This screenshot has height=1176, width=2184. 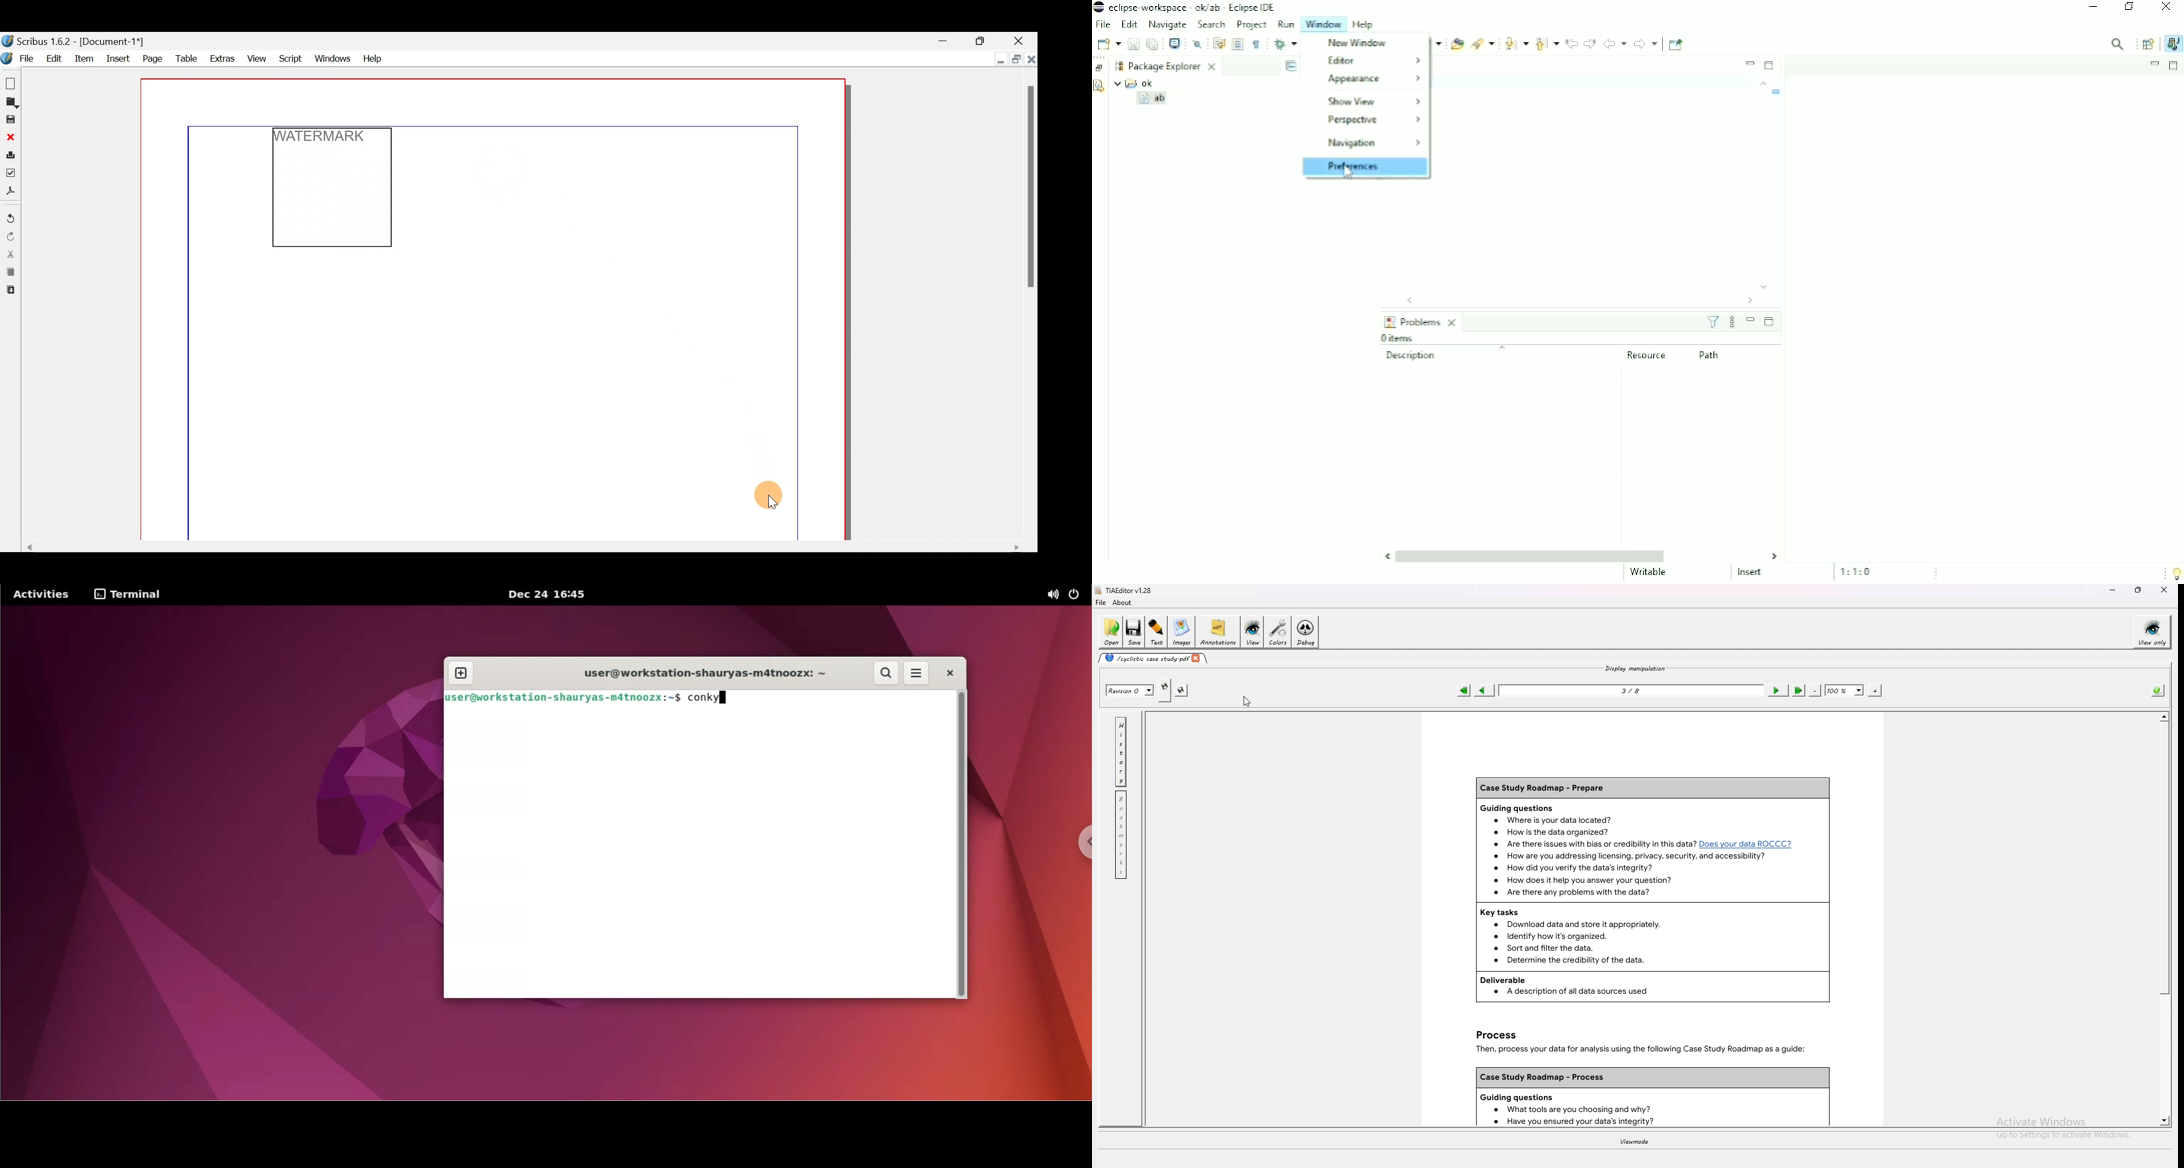 I want to click on Toggle Block Selection, so click(x=1238, y=44).